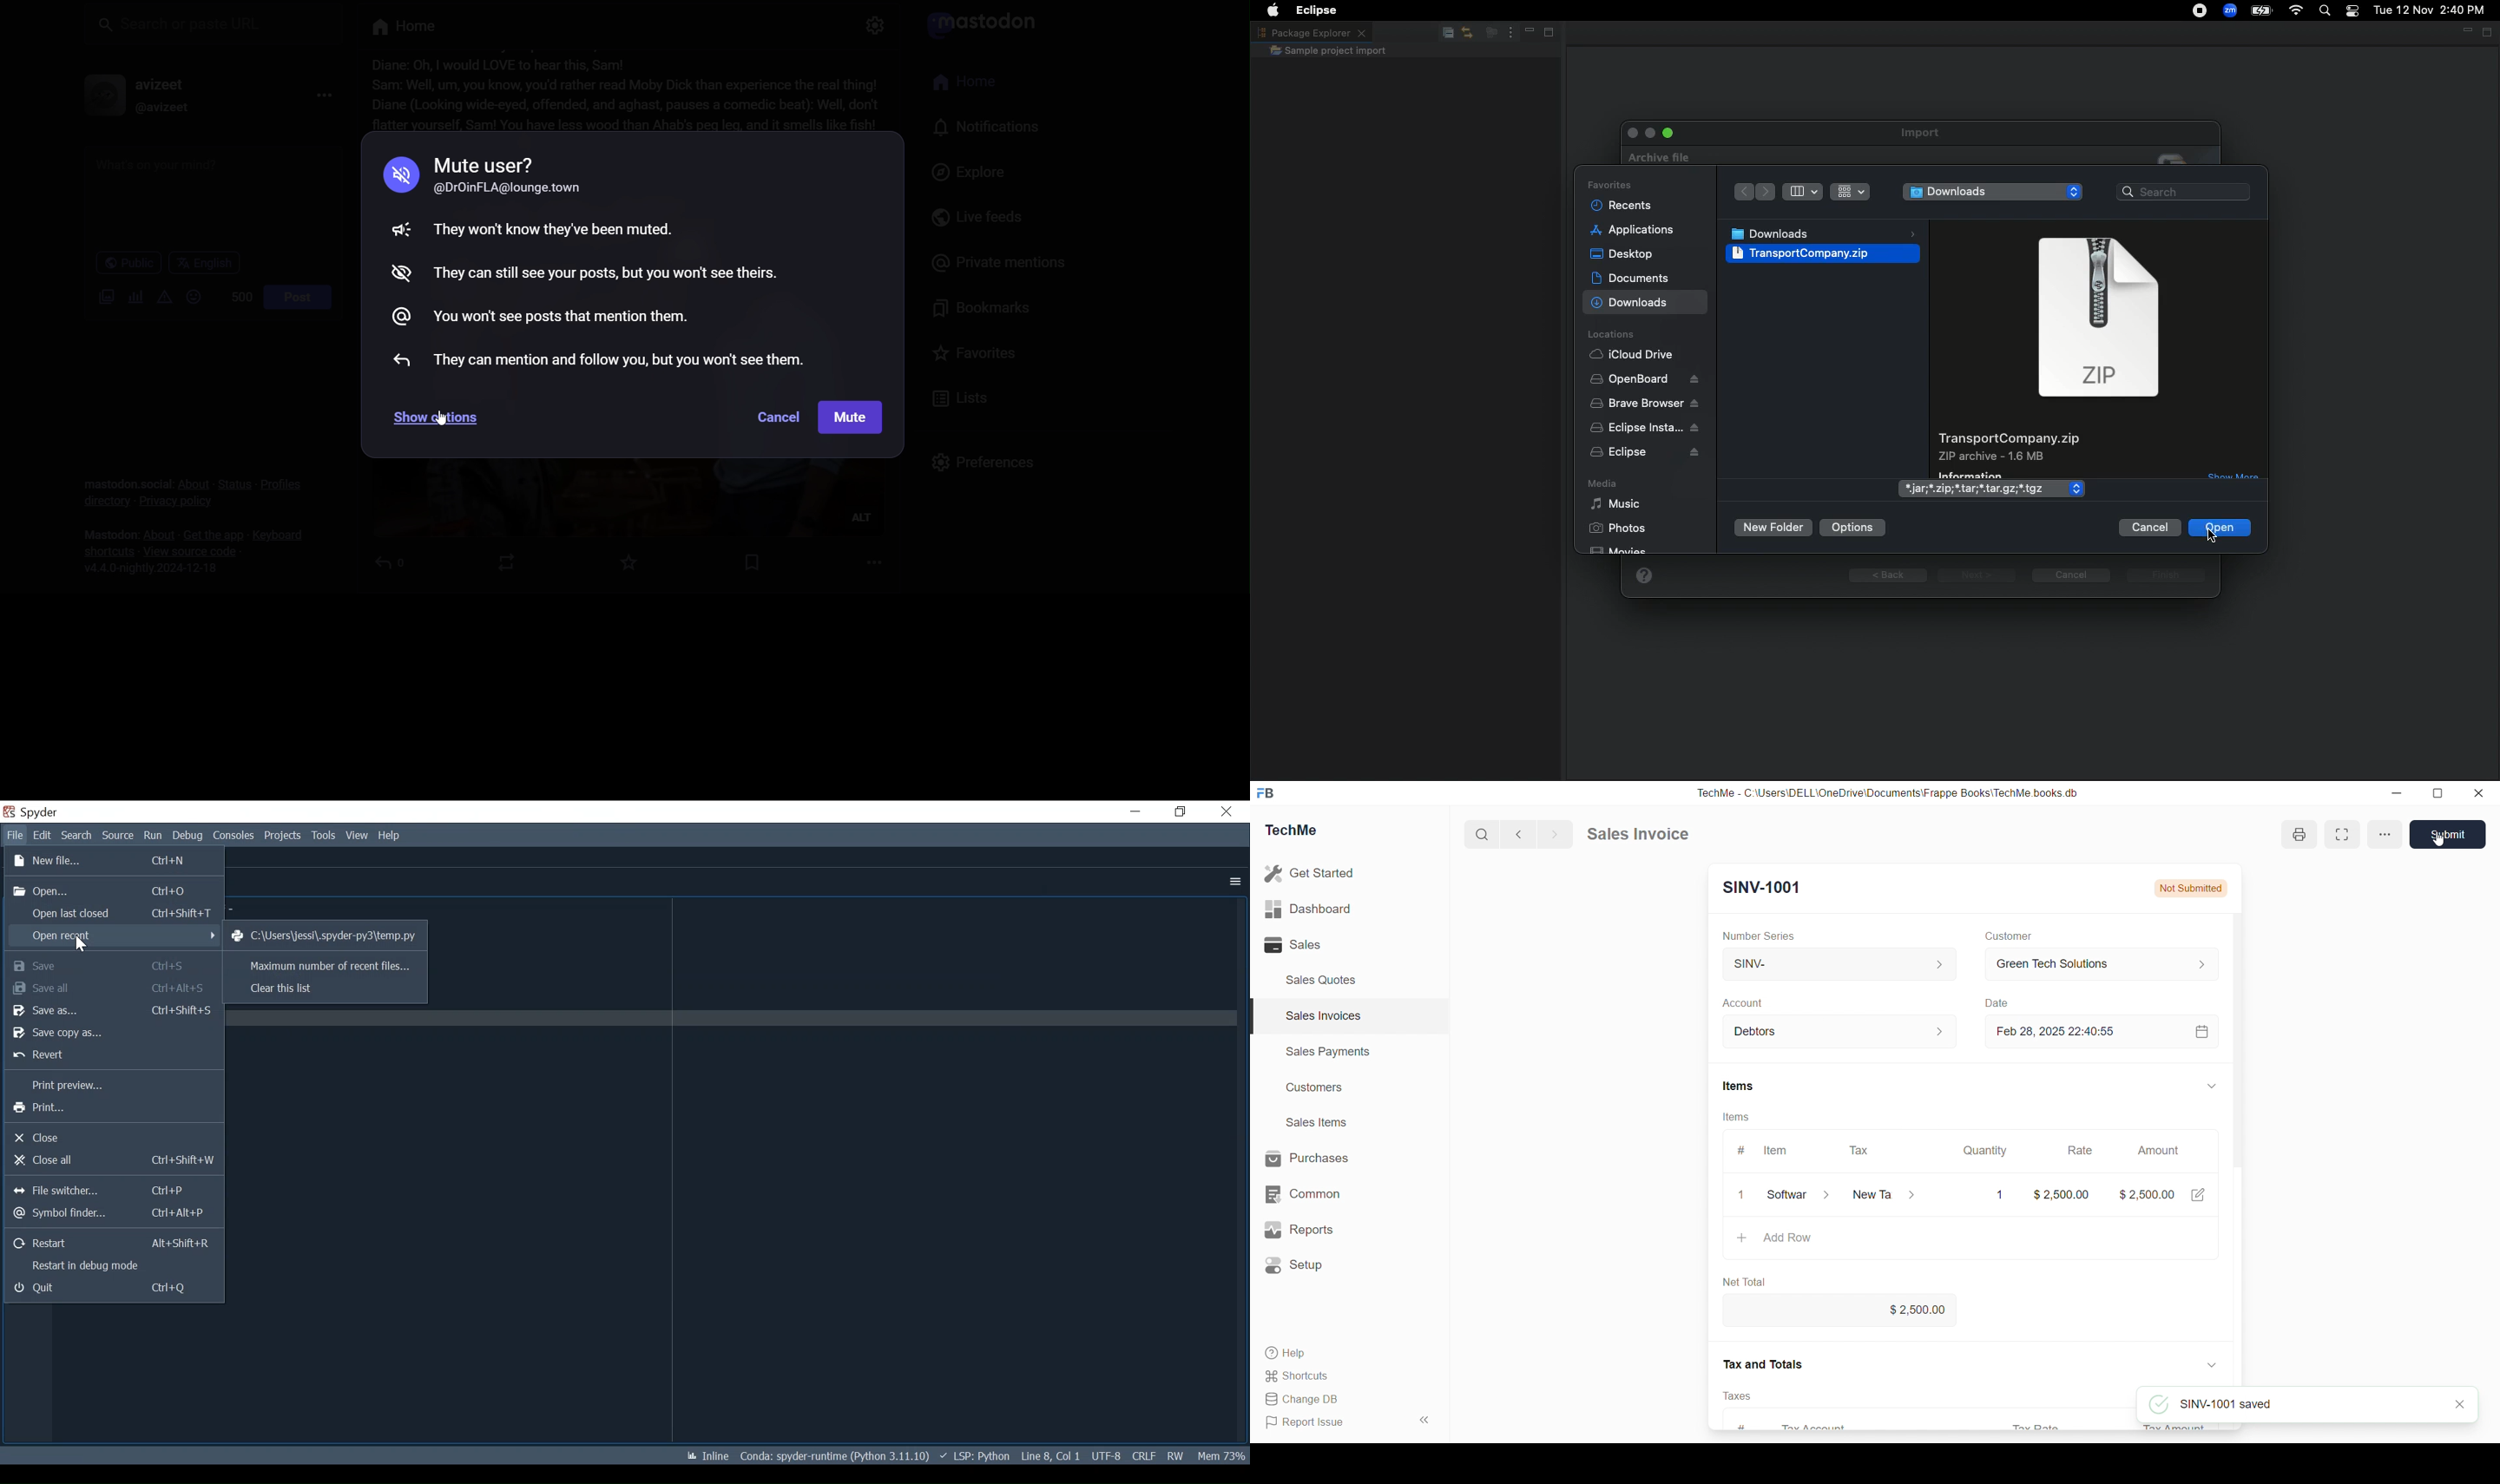 The width and height of the screenshot is (2520, 1484). Describe the element at coordinates (1841, 1032) in the screenshot. I see `Debtors` at that location.